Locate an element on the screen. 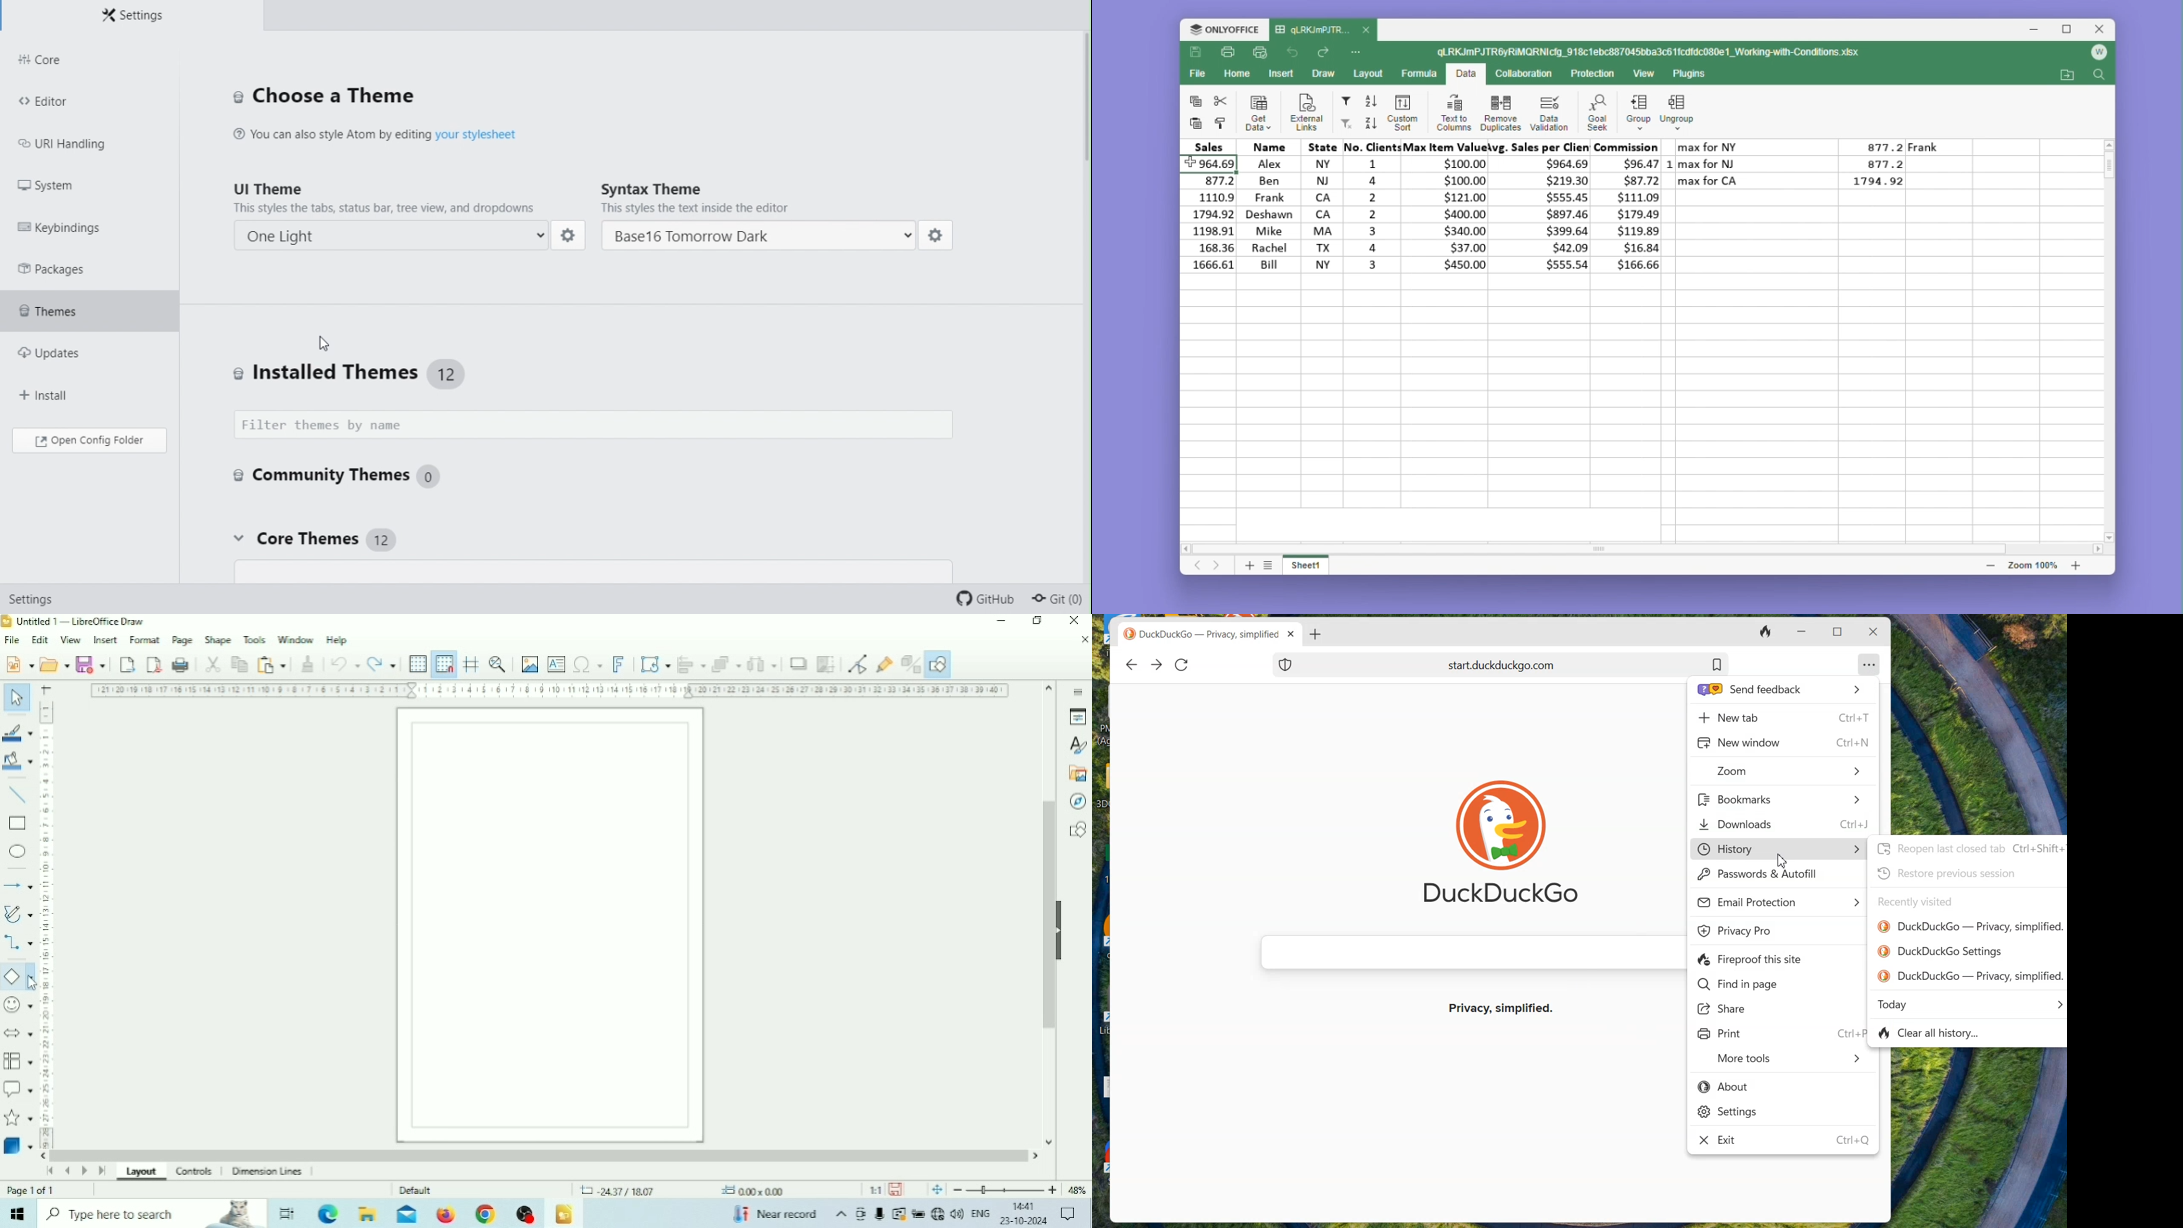 The image size is (2184, 1232). Microsoft Edge is located at coordinates (330, 1213).